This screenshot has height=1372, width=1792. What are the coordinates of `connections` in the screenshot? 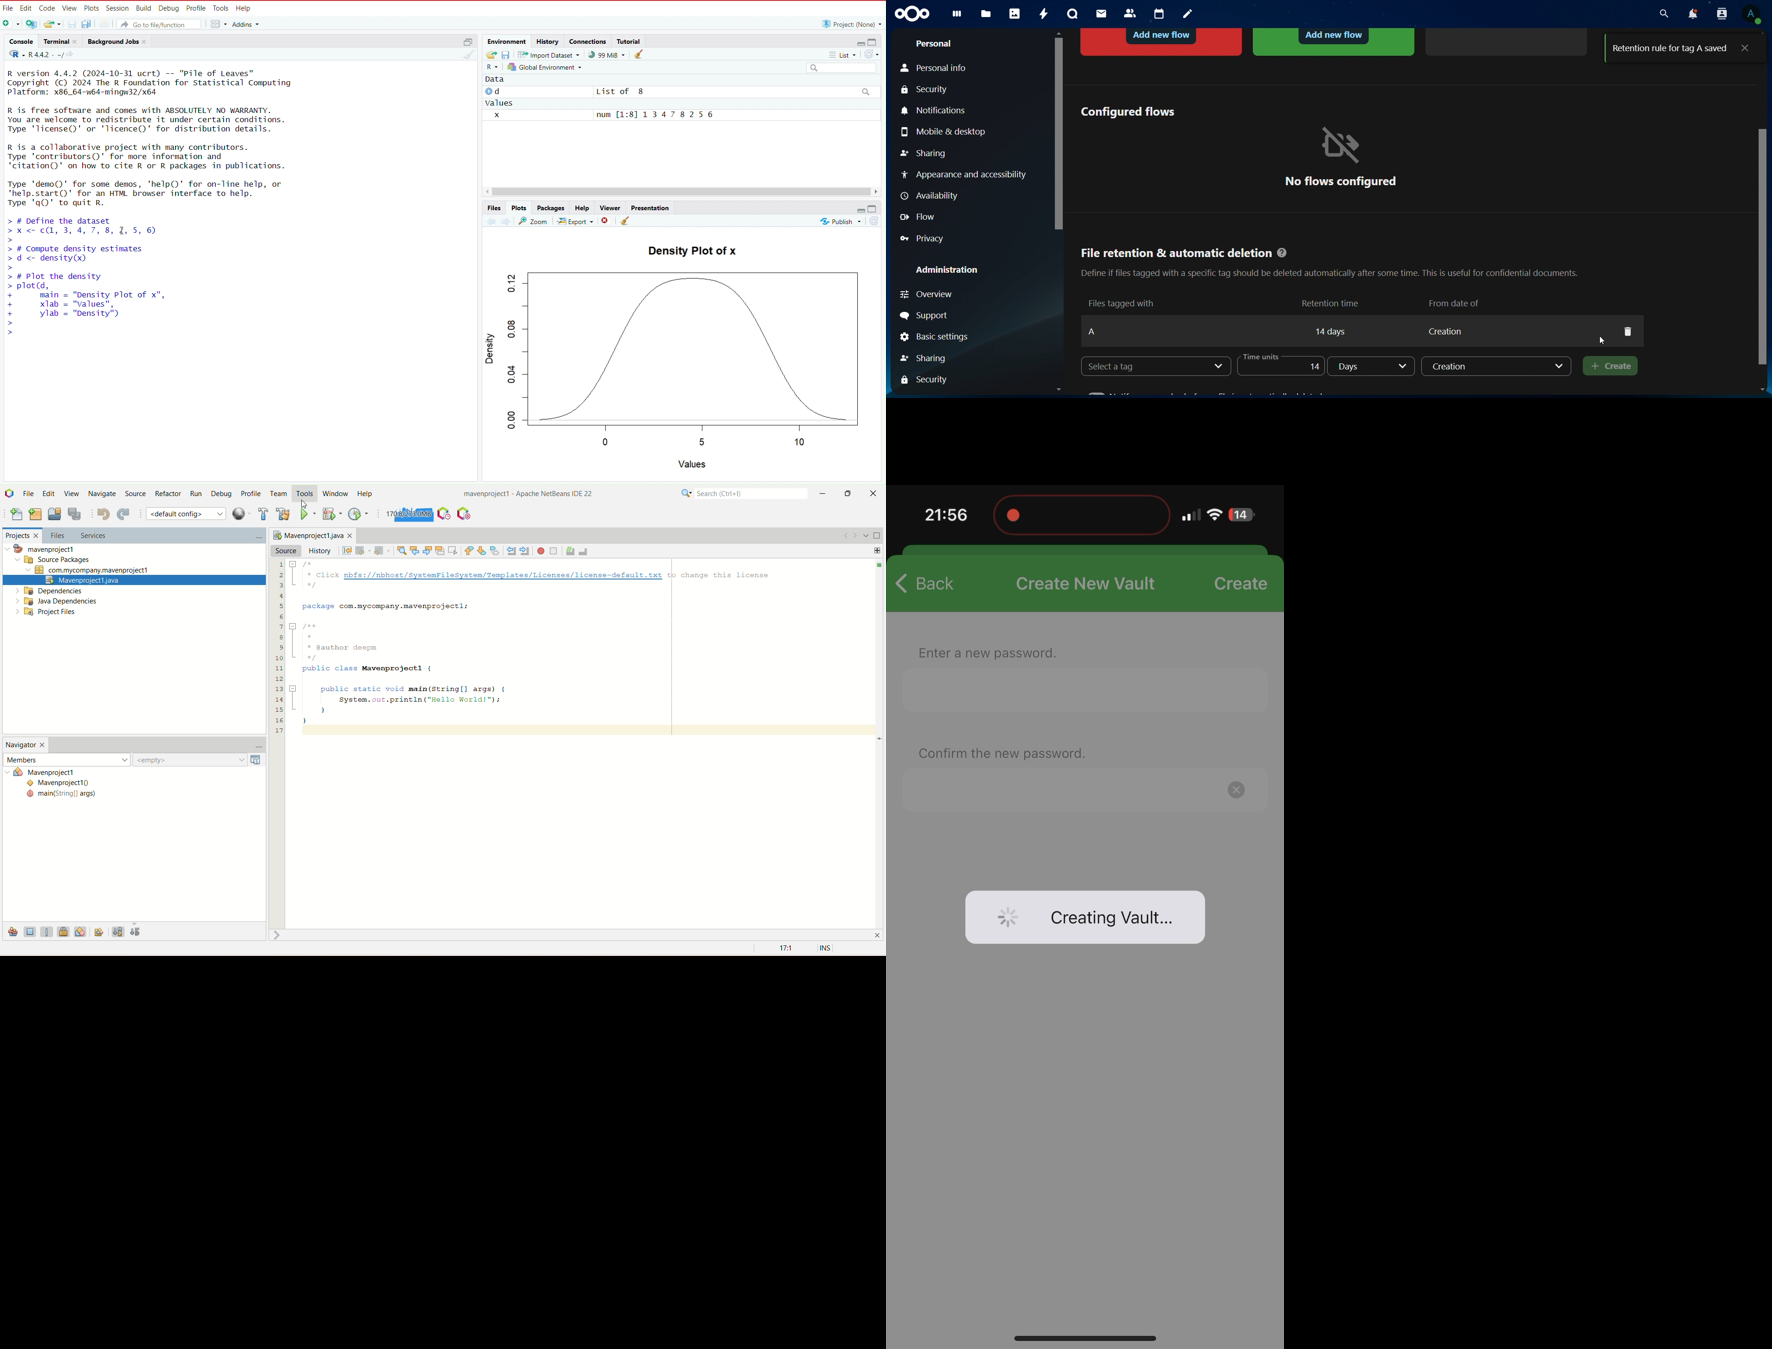 It's located at (588, 41).